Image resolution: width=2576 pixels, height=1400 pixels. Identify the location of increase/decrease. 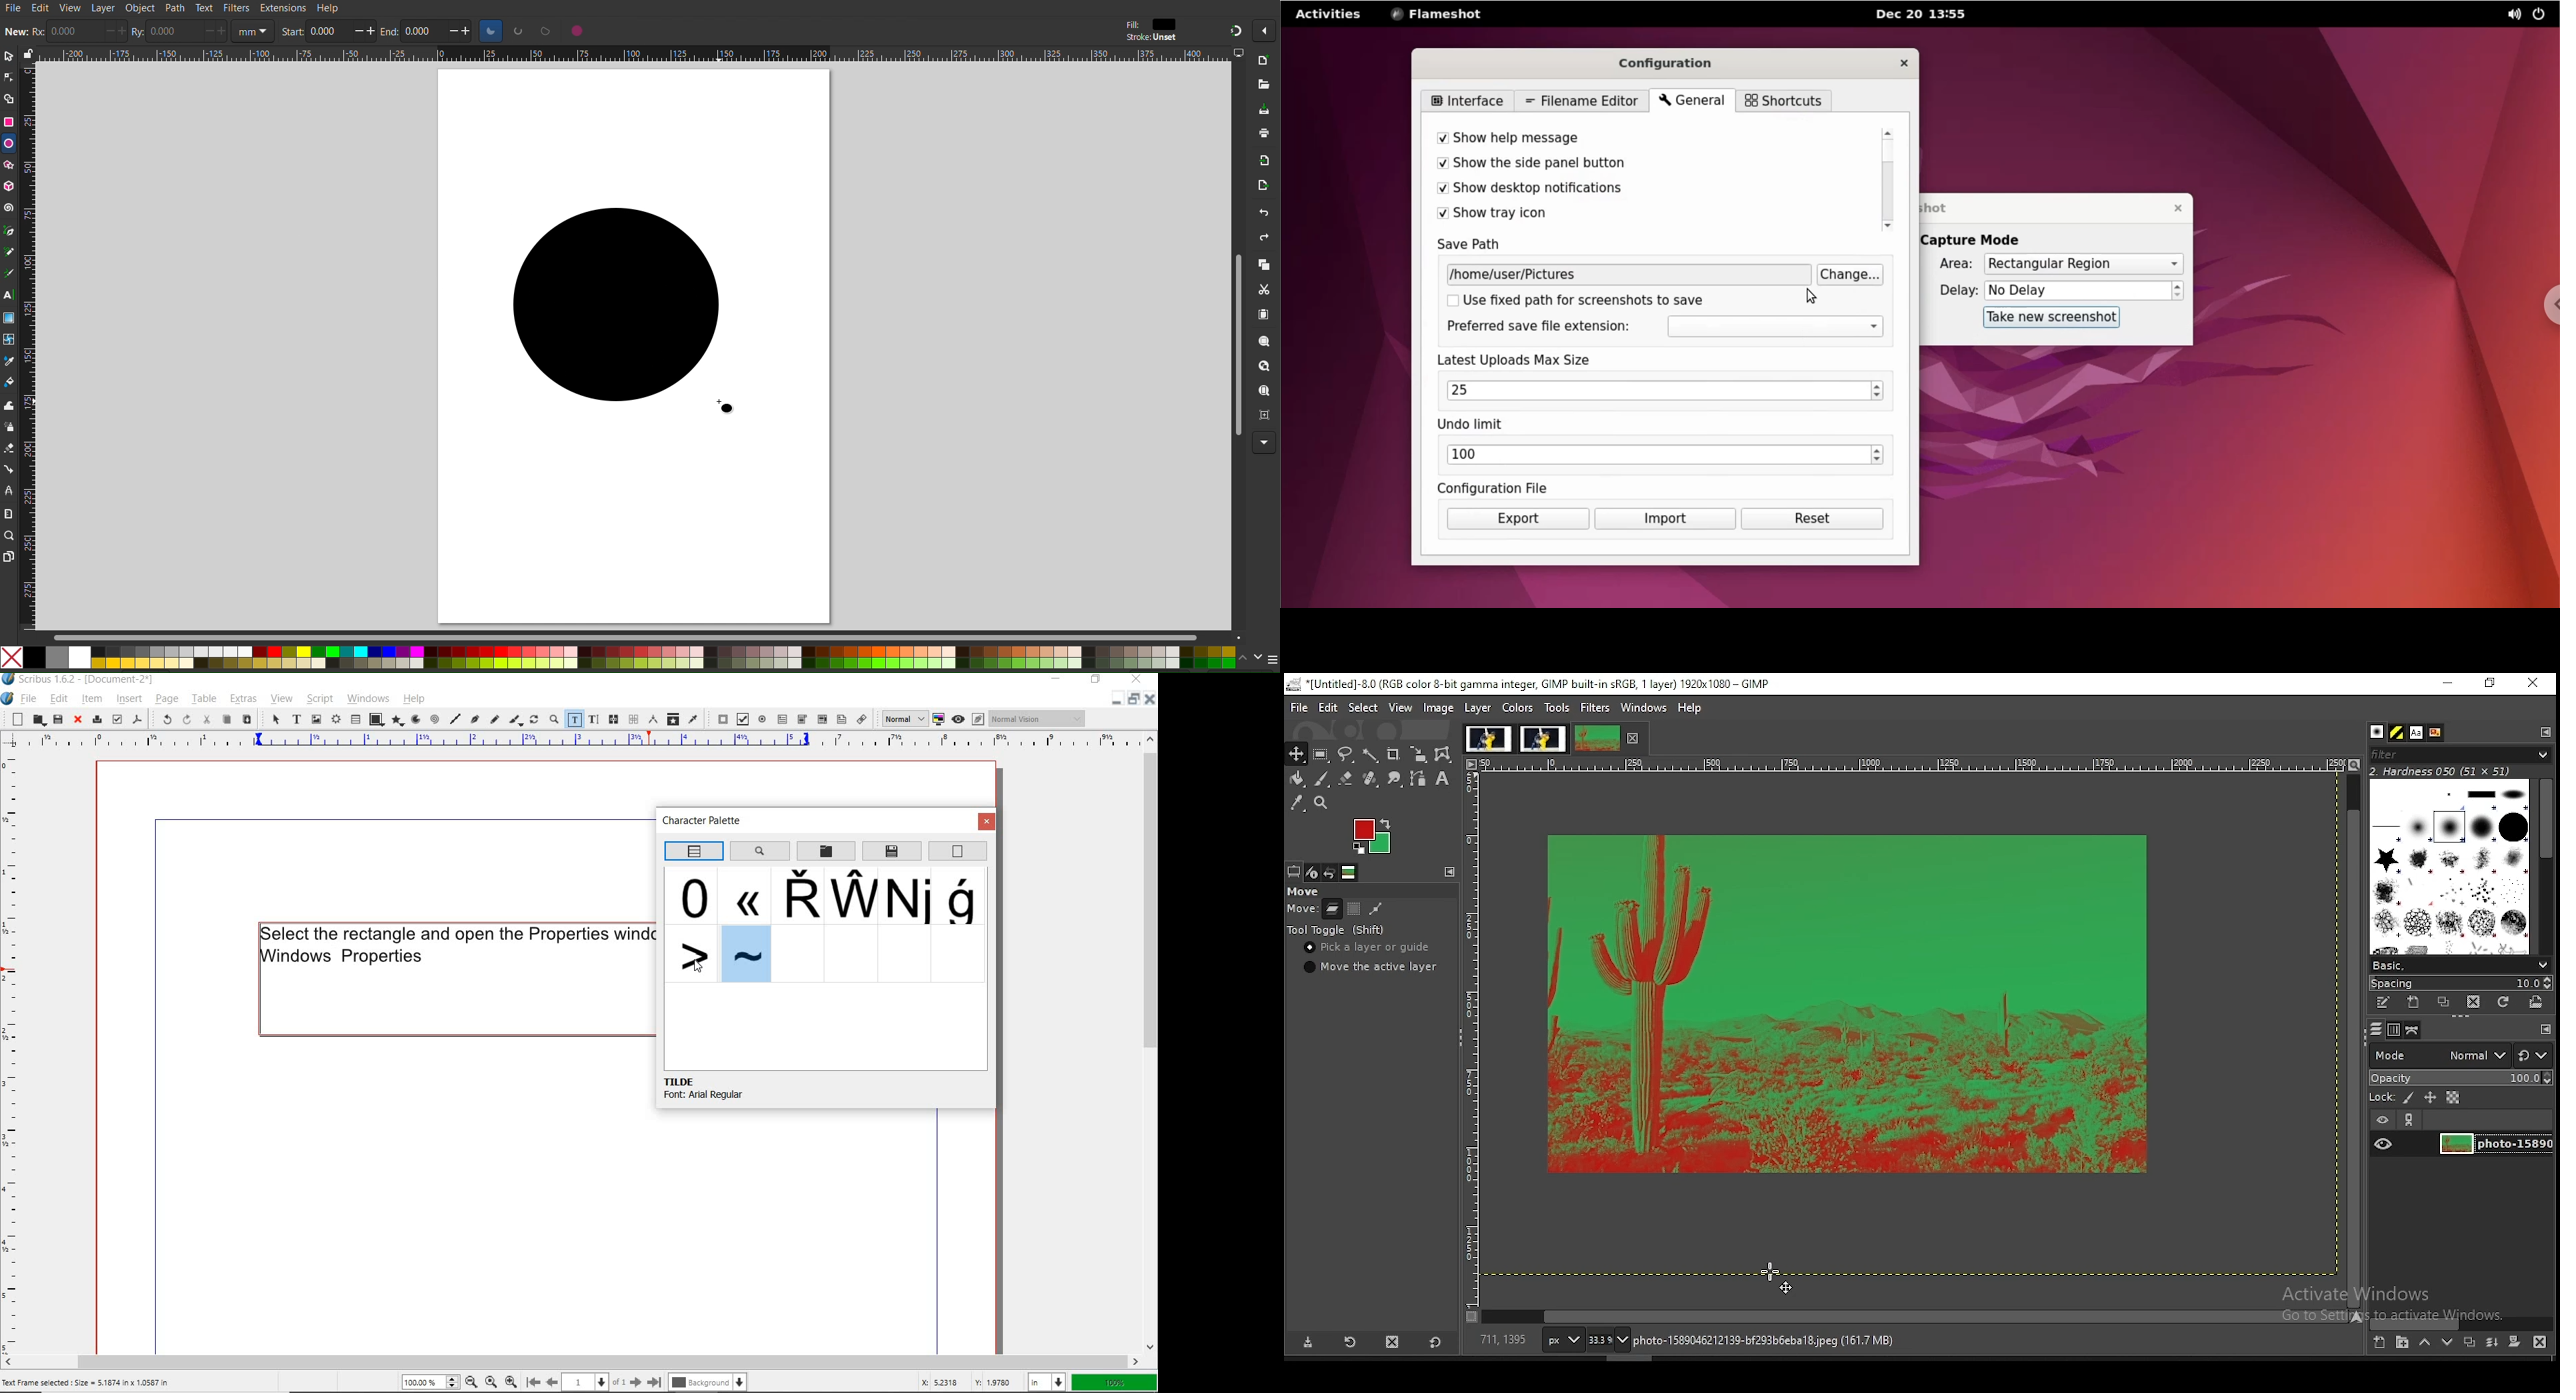
(115, 32).